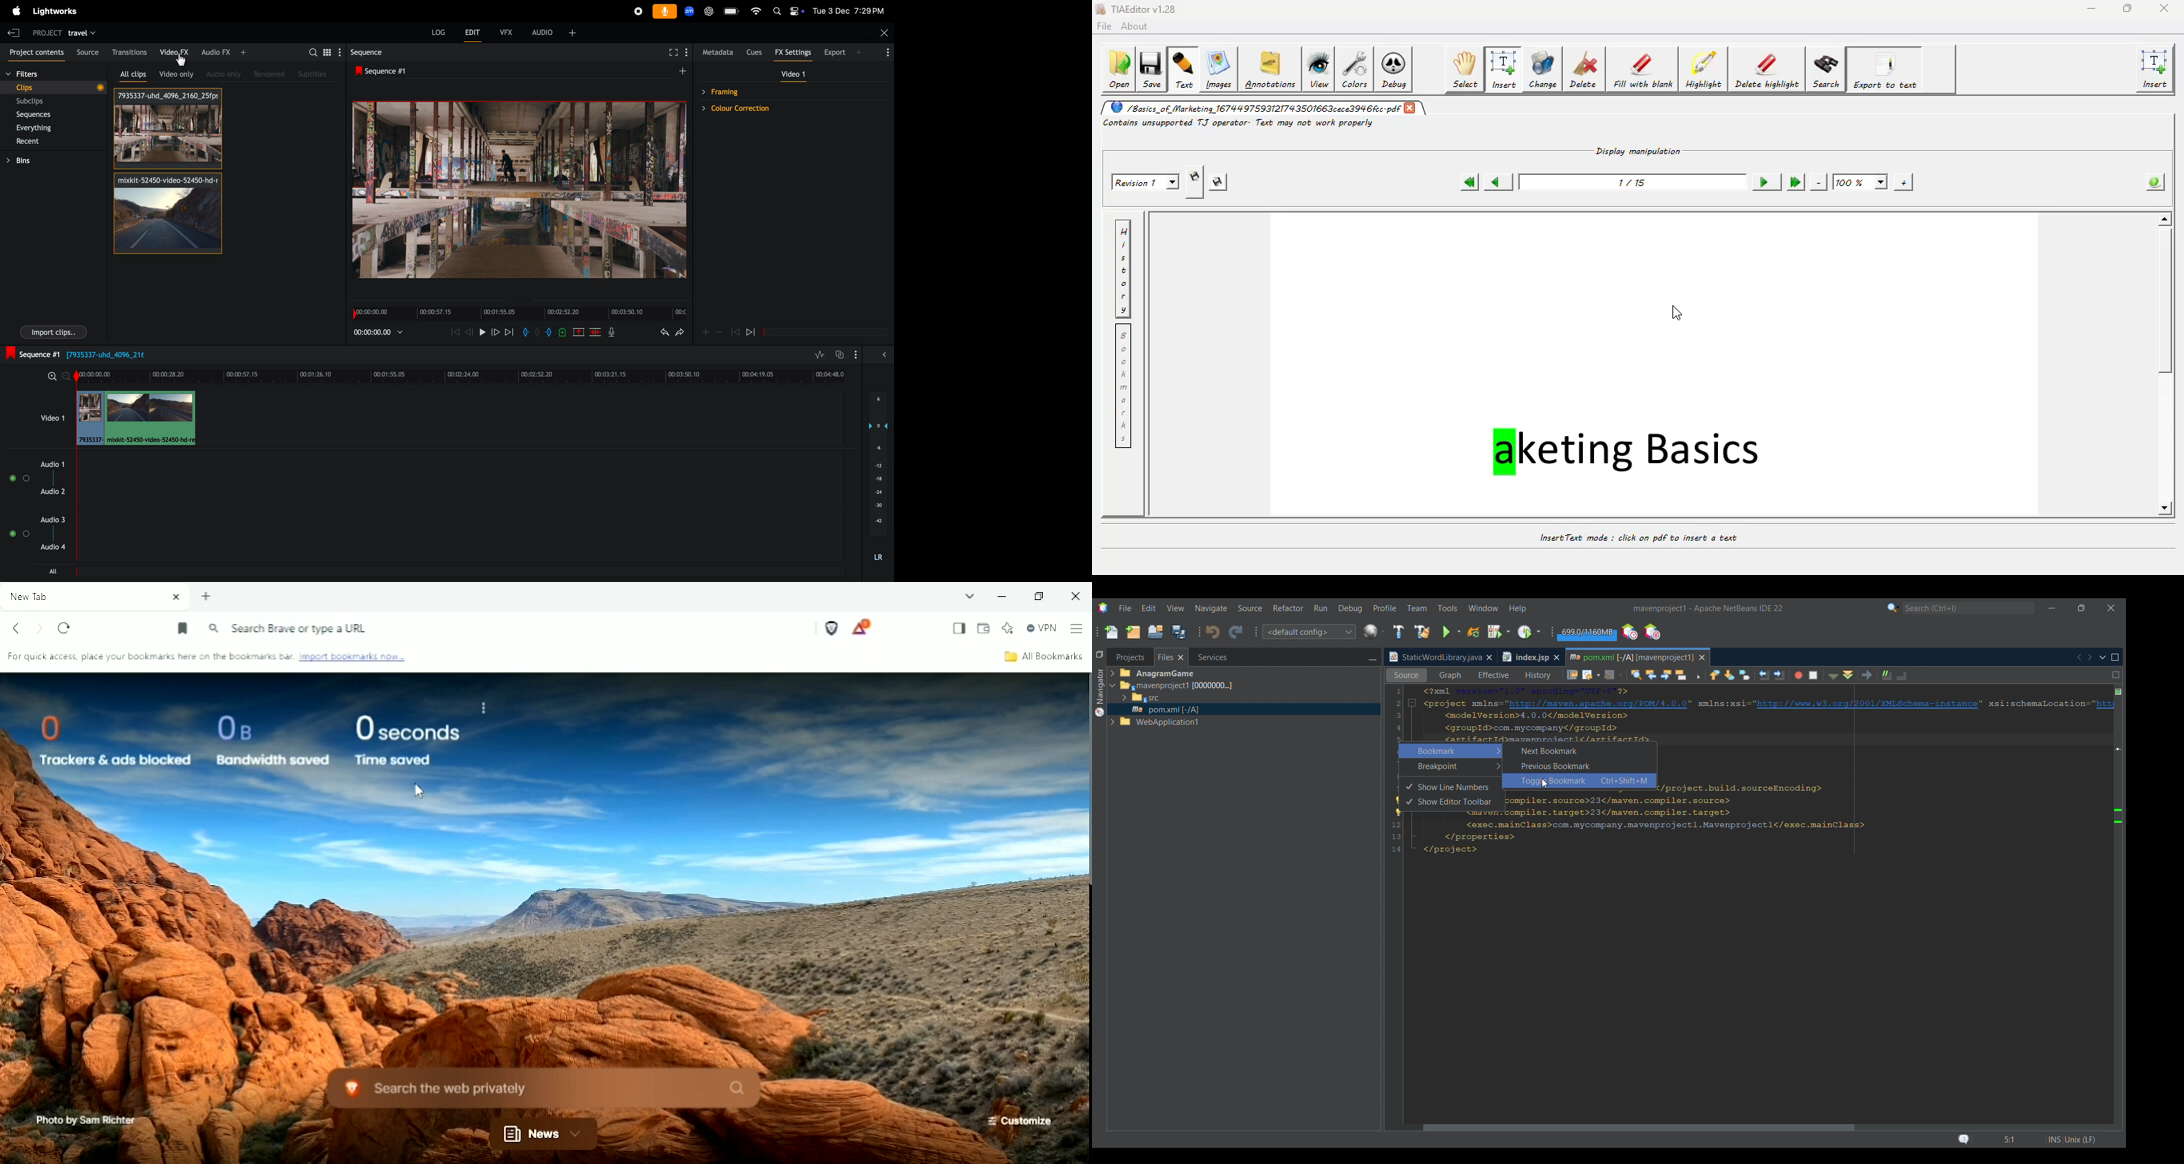 Image resolution: width=2184 pixels, height=1176 pixels. I want to click on Next Bookmark, so click(1579, 750).